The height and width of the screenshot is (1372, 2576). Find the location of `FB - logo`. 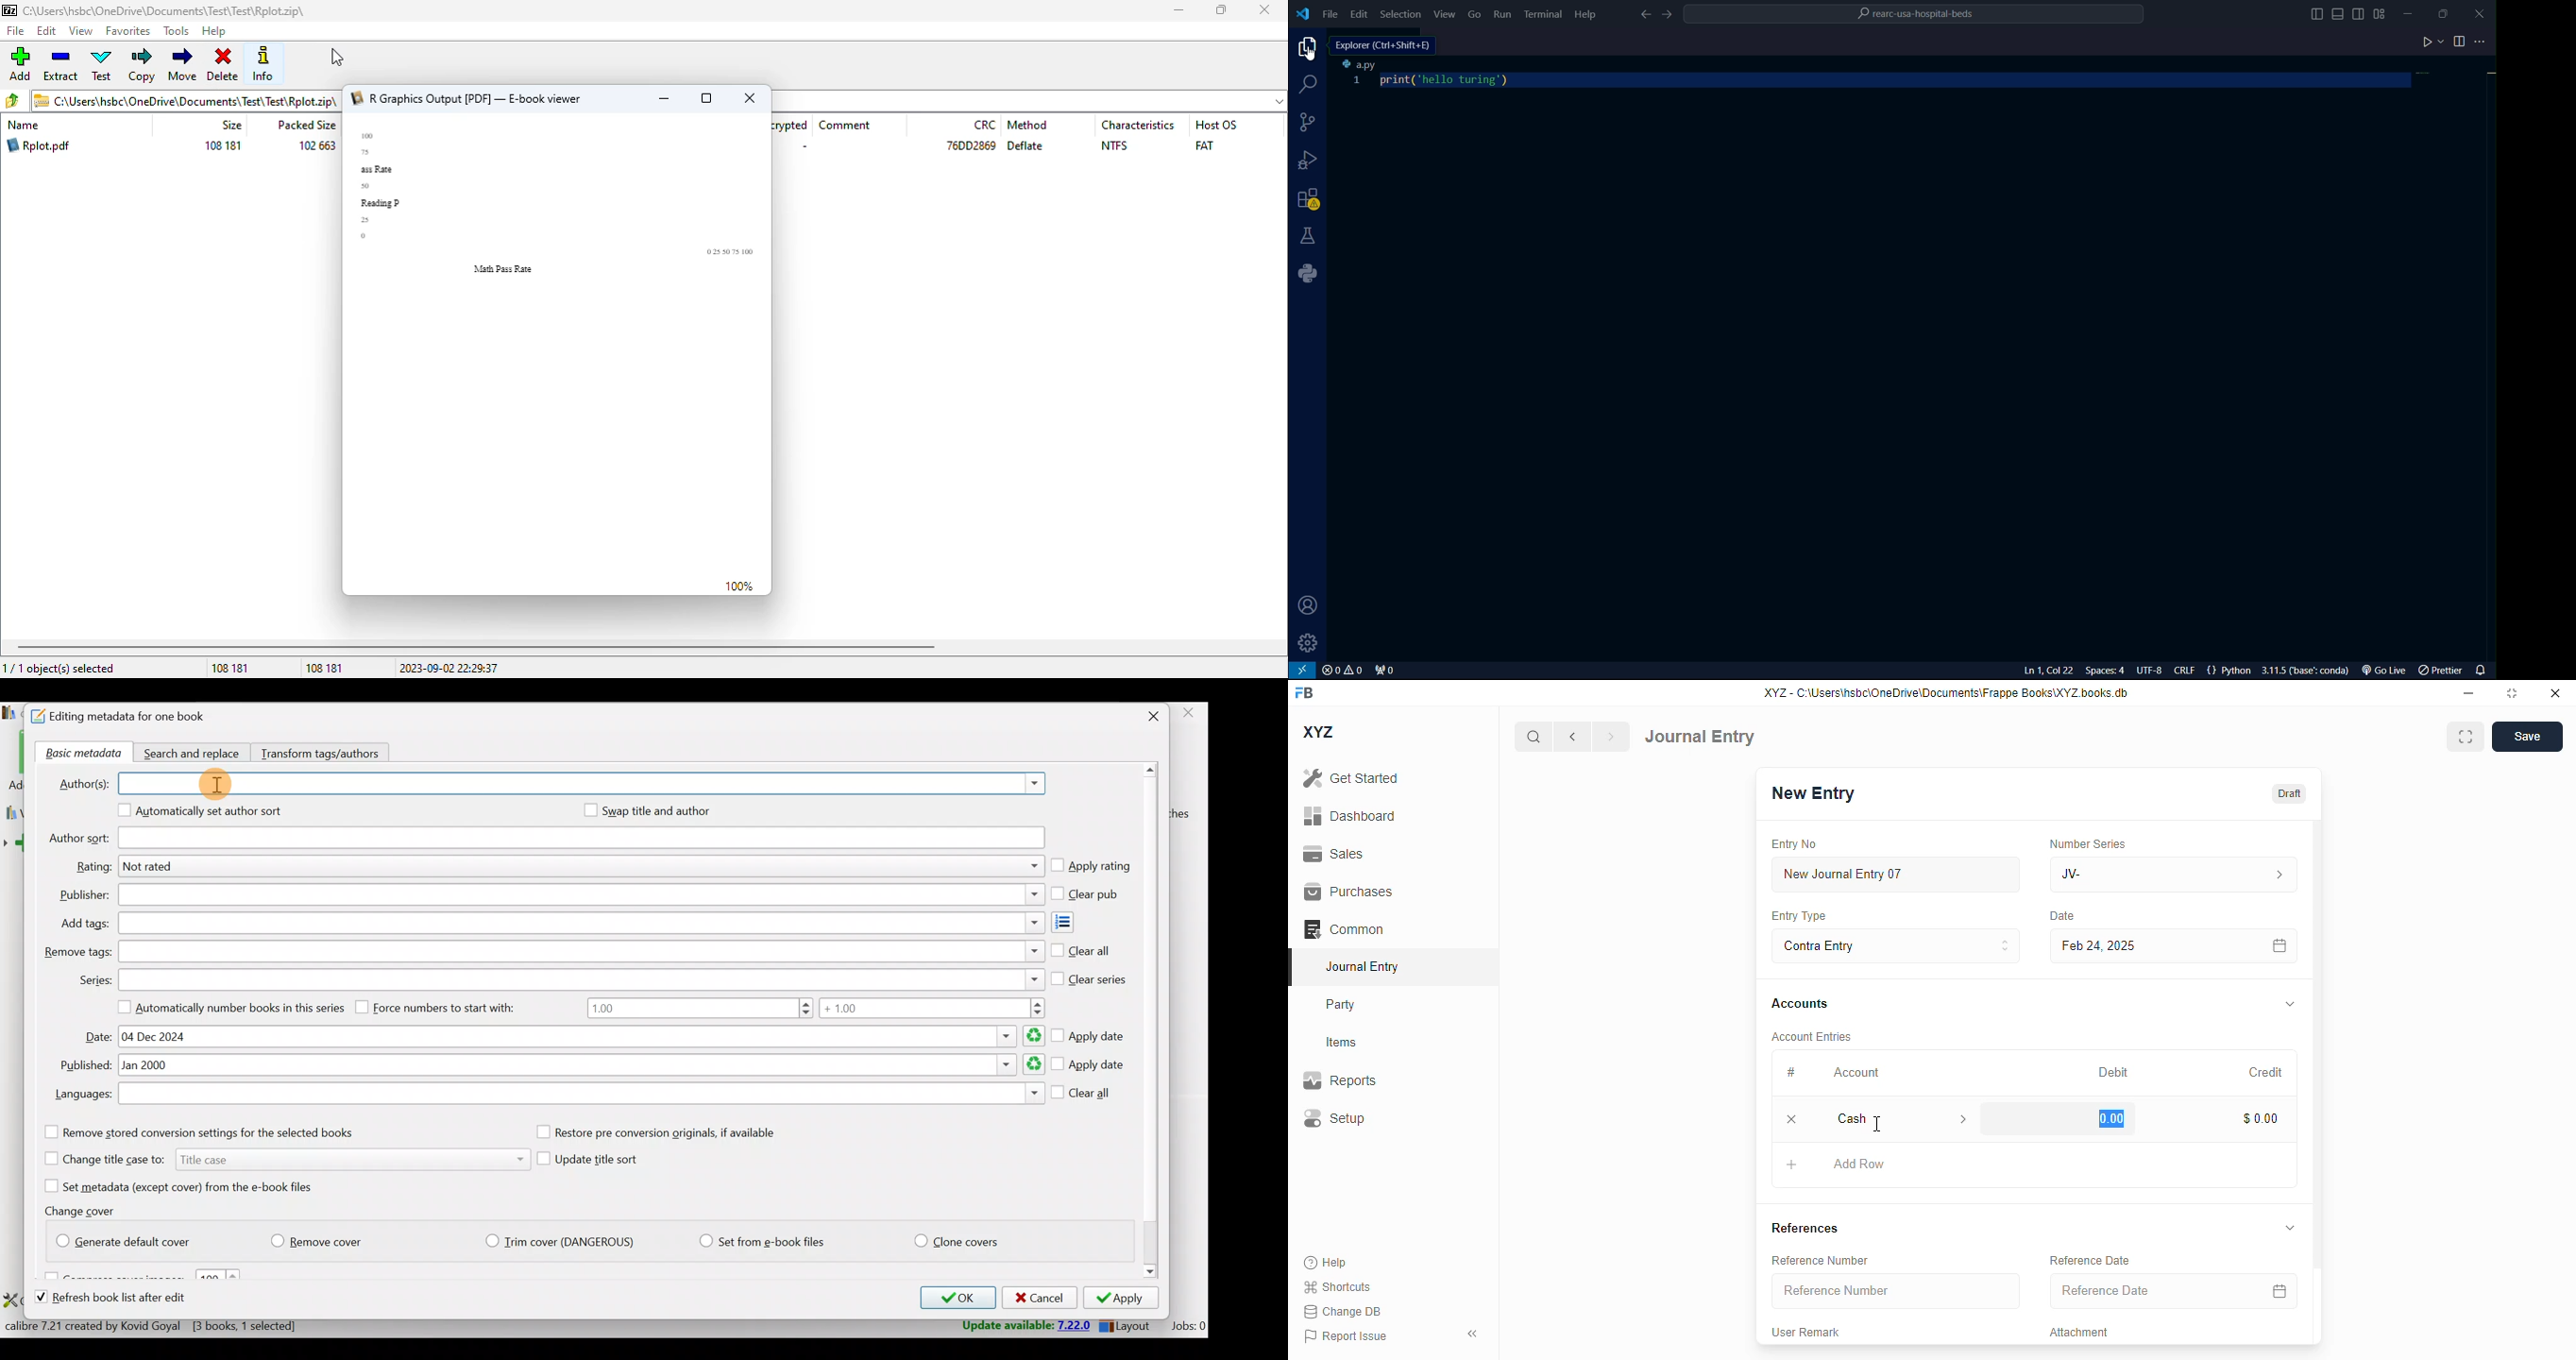

FB - logo is located at coordinates (1304, 692).